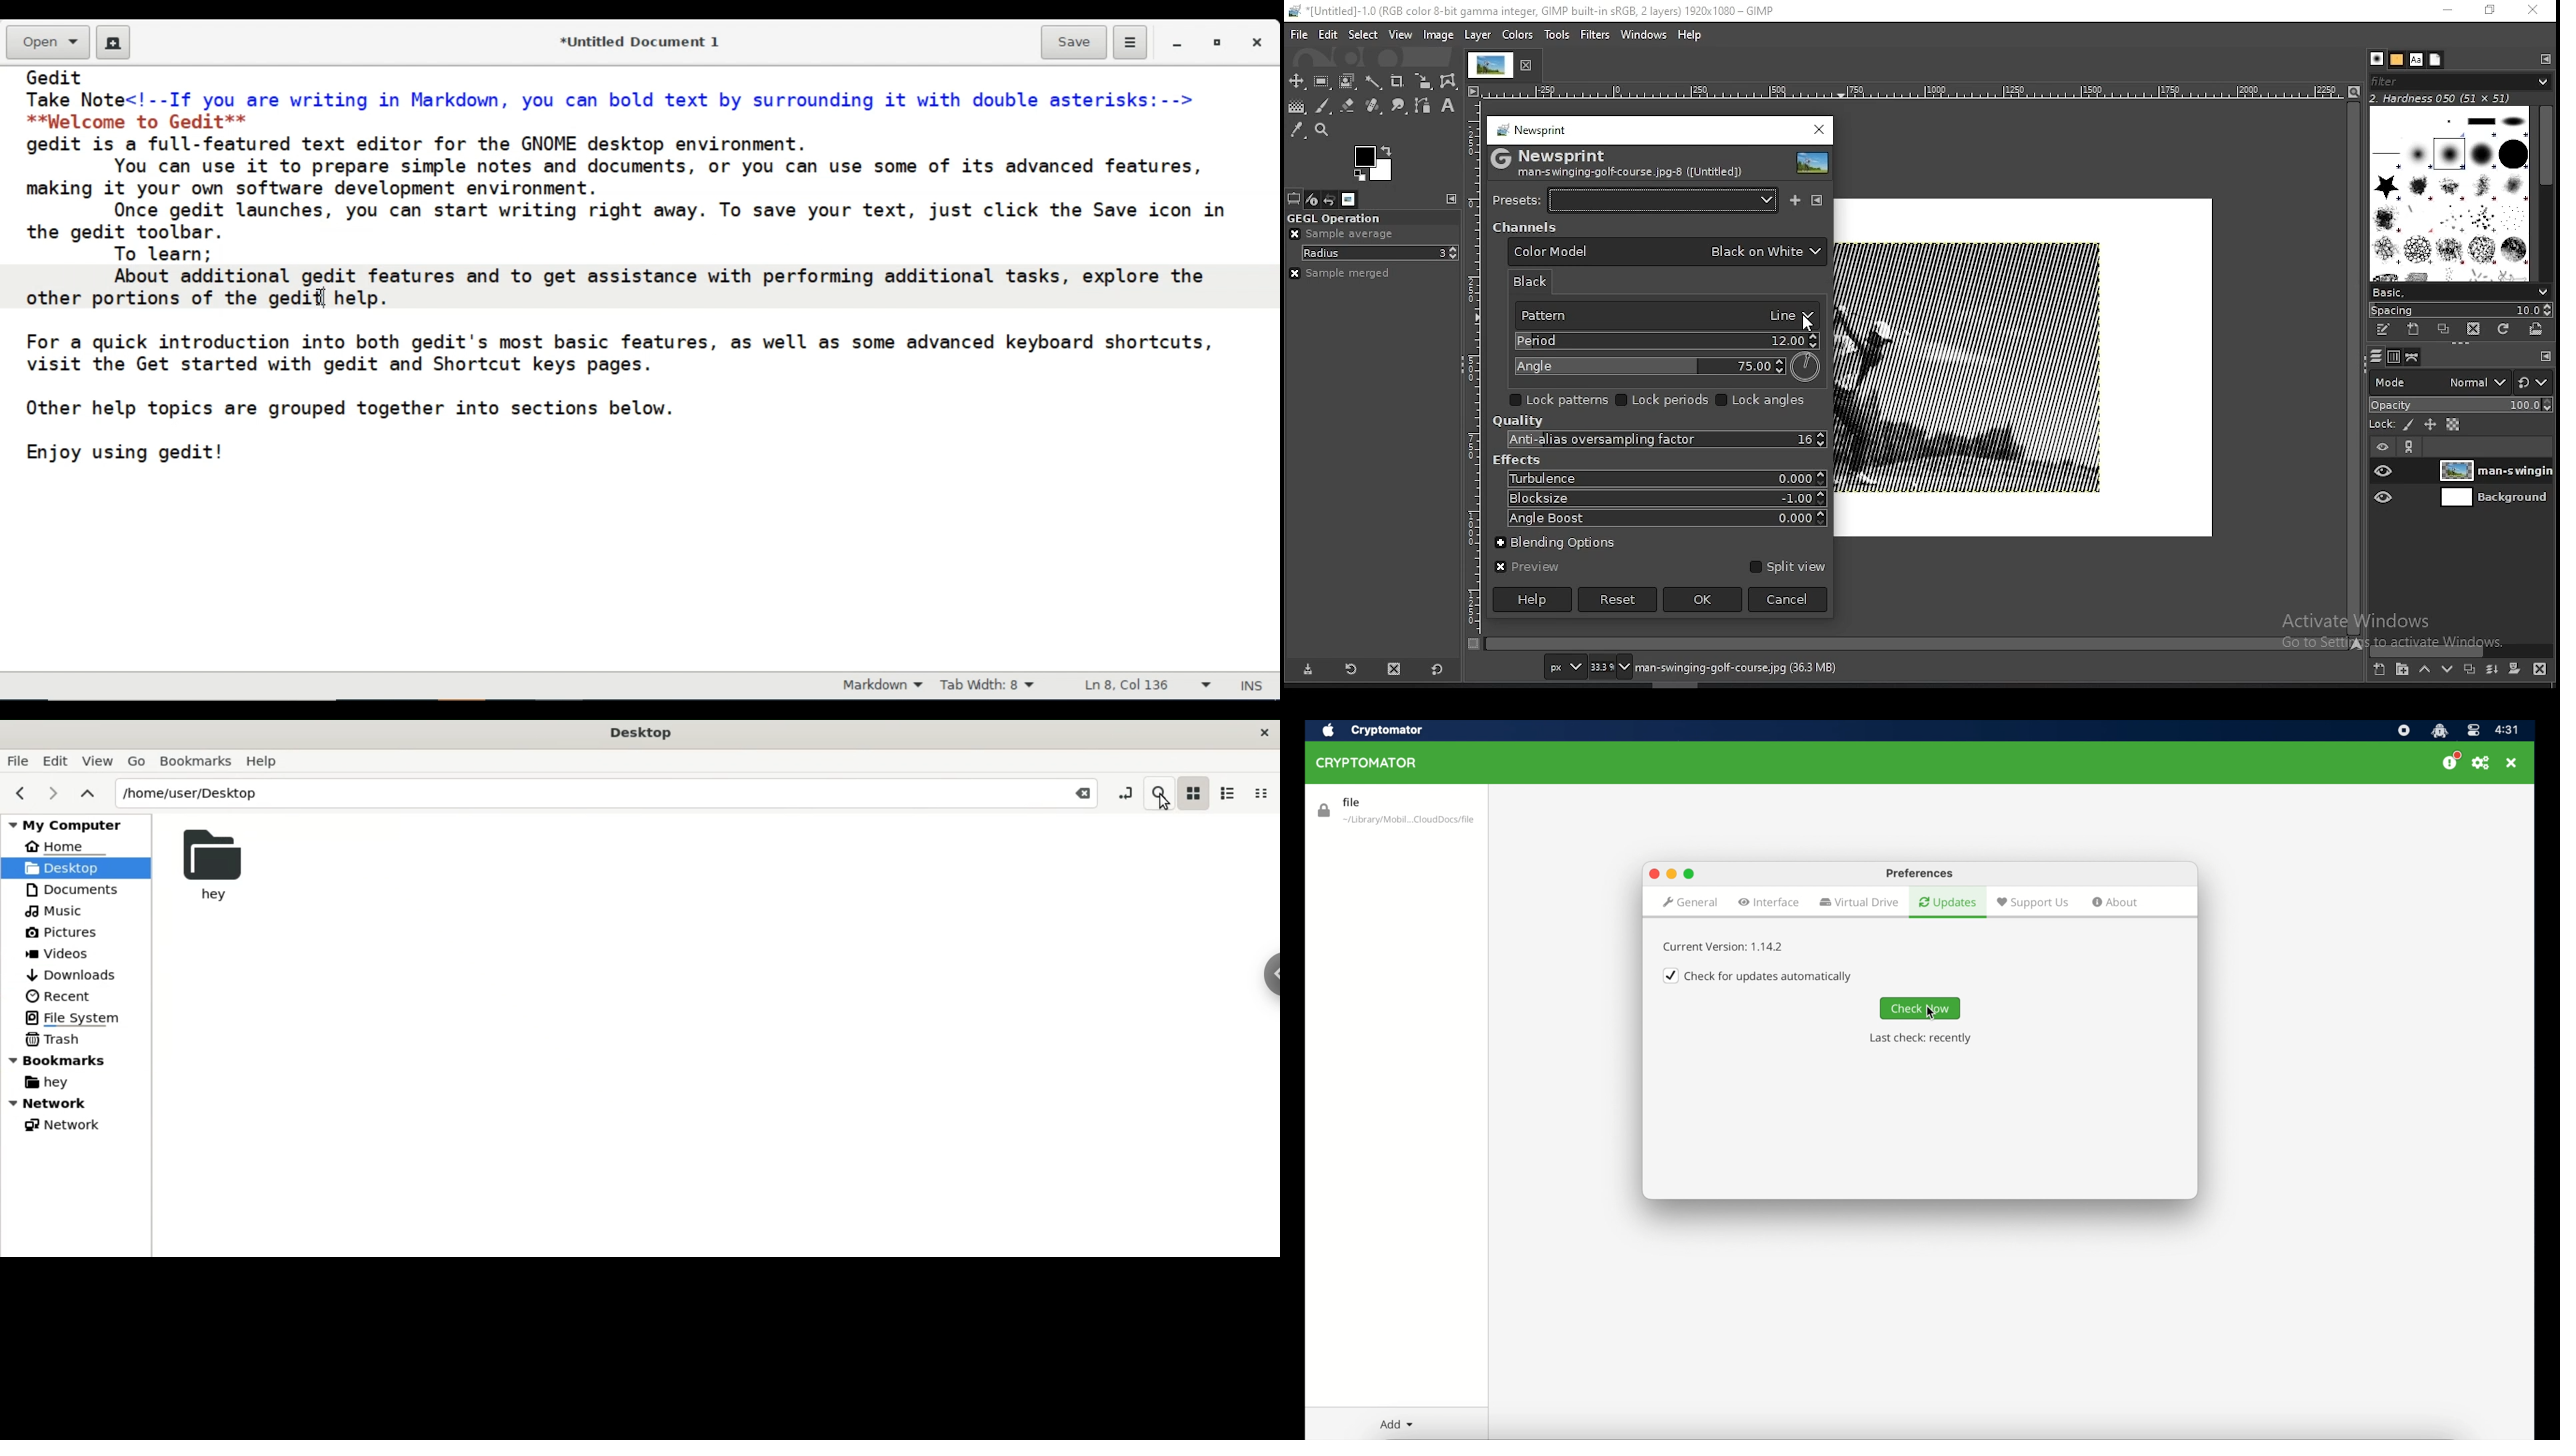 The height and width of the screenshot is (1456, 2576). What do you see at coordinates (1664, 400) in the screenshot?
I see `lock periods on/off` at bounding box center [1664, 400].